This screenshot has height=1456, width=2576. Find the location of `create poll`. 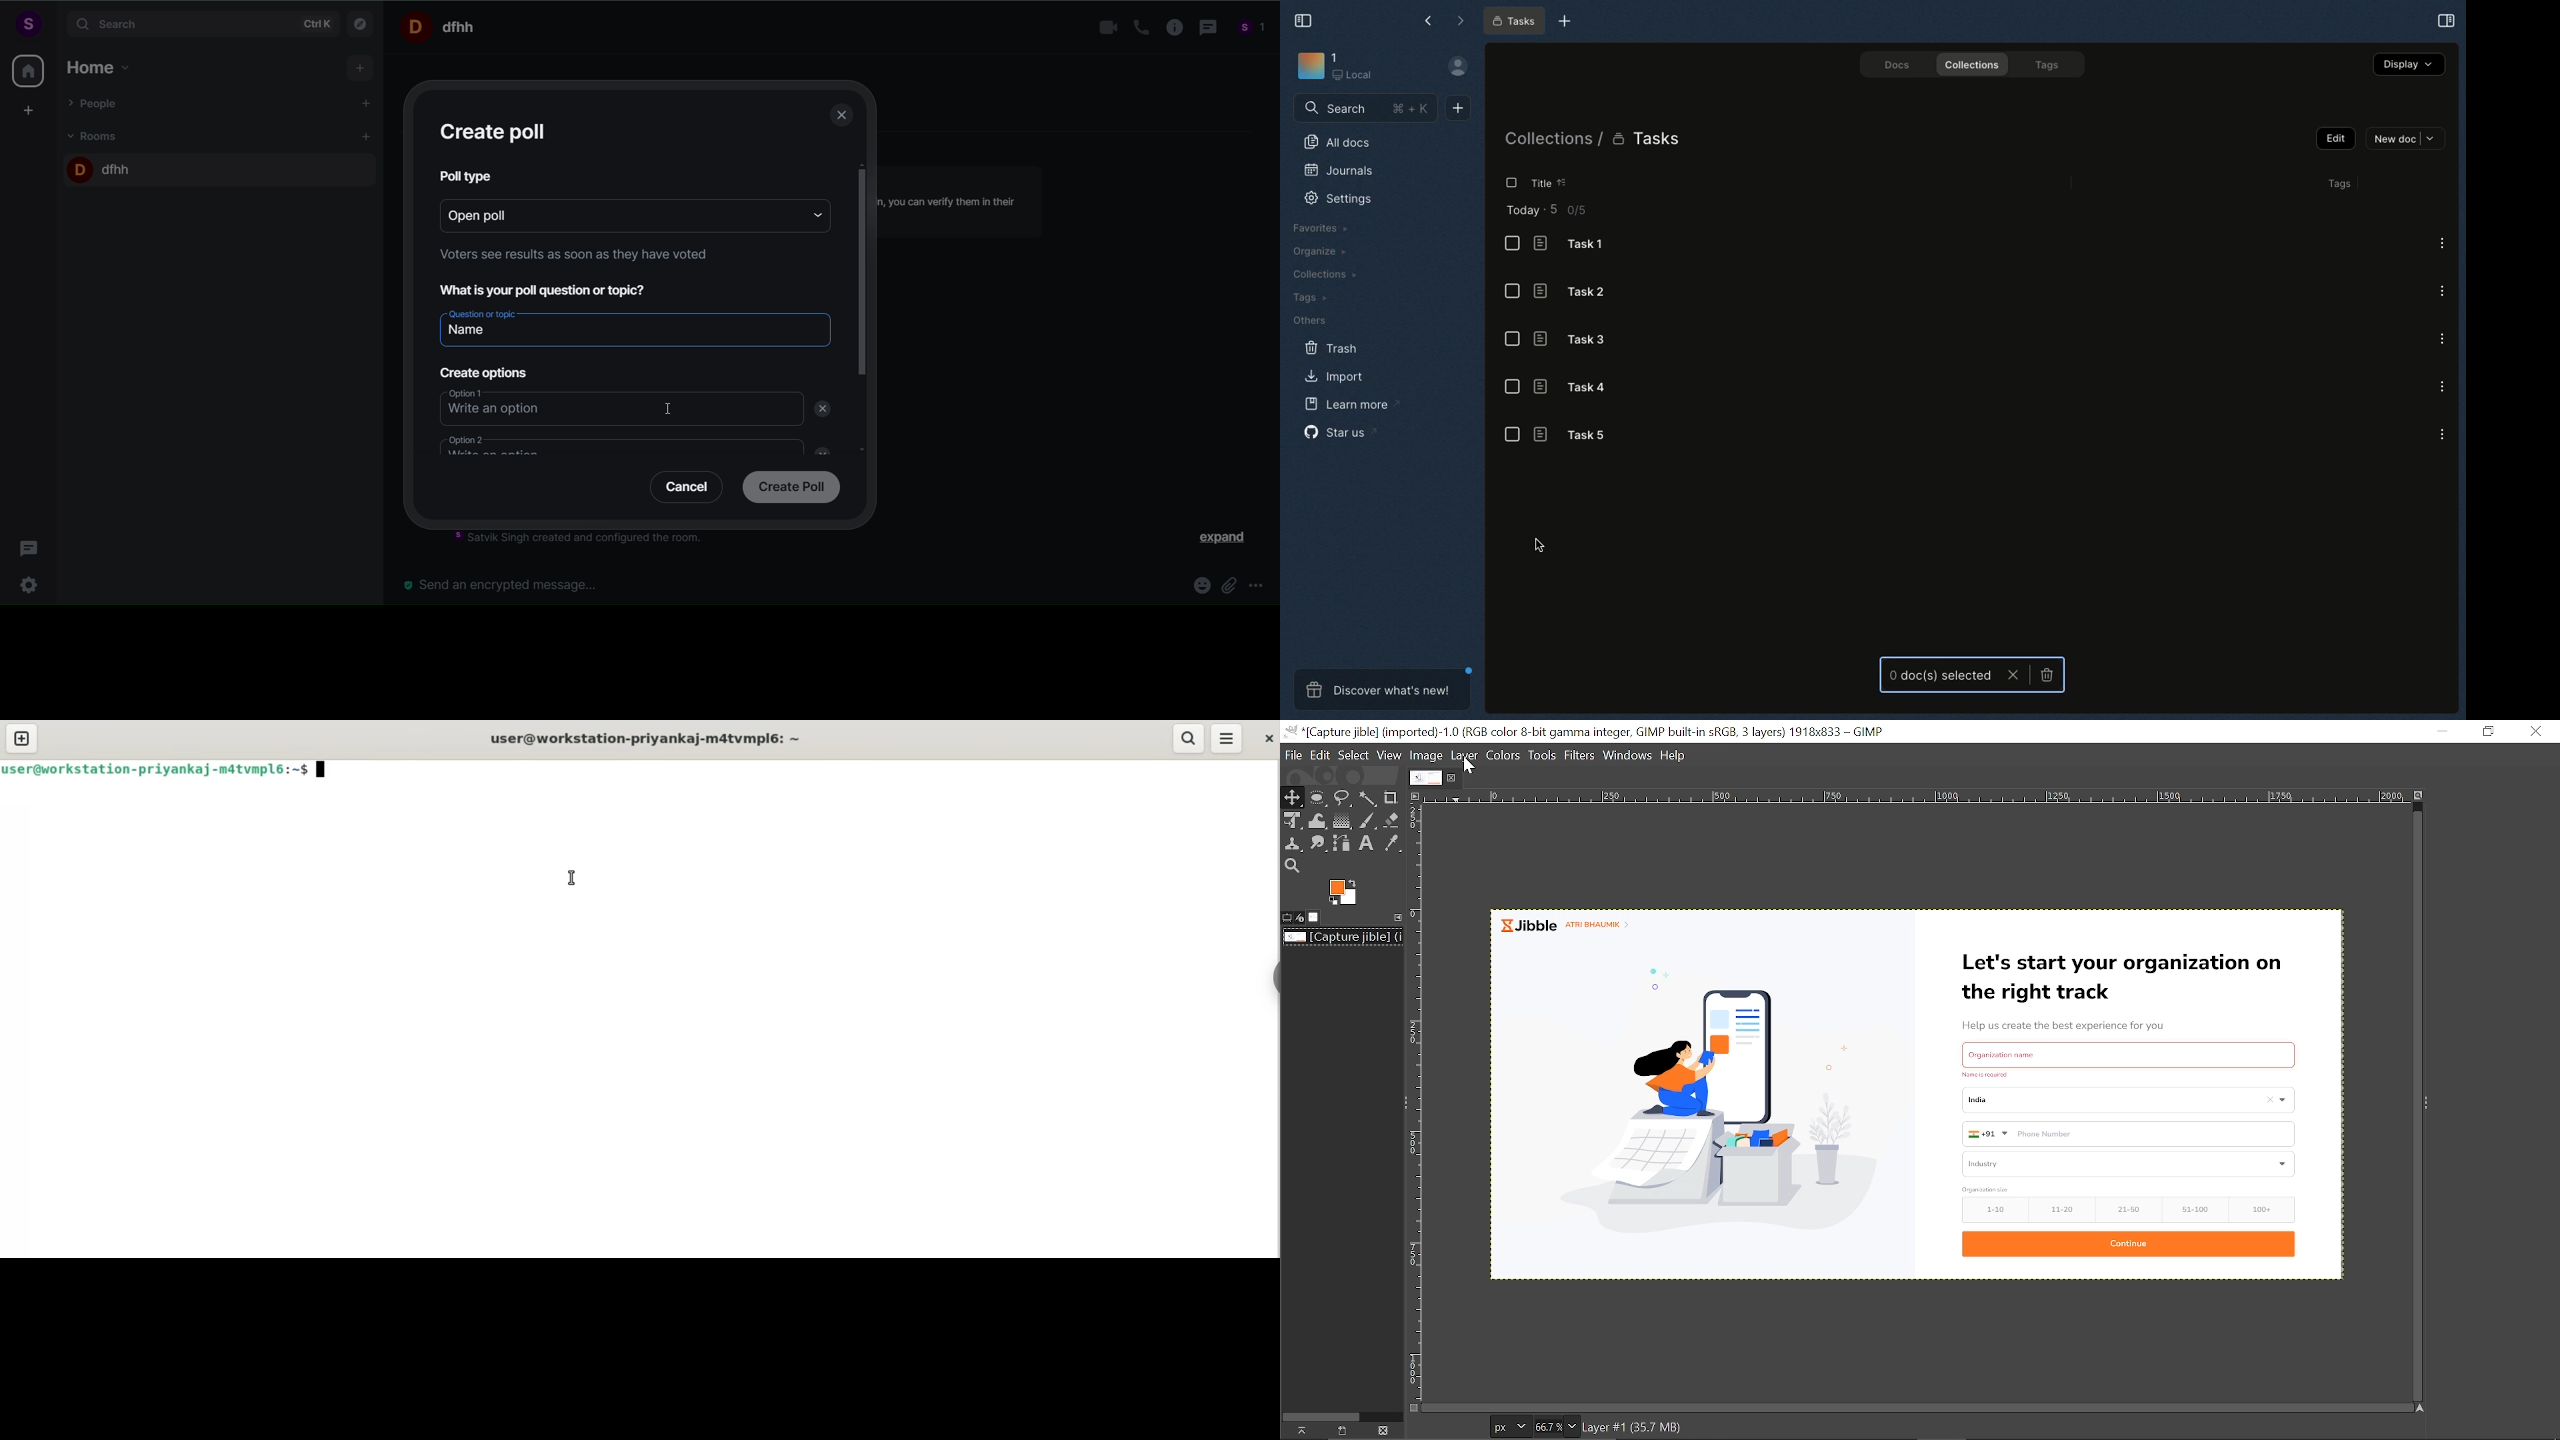

create poll is located at coordinates (496, 131).